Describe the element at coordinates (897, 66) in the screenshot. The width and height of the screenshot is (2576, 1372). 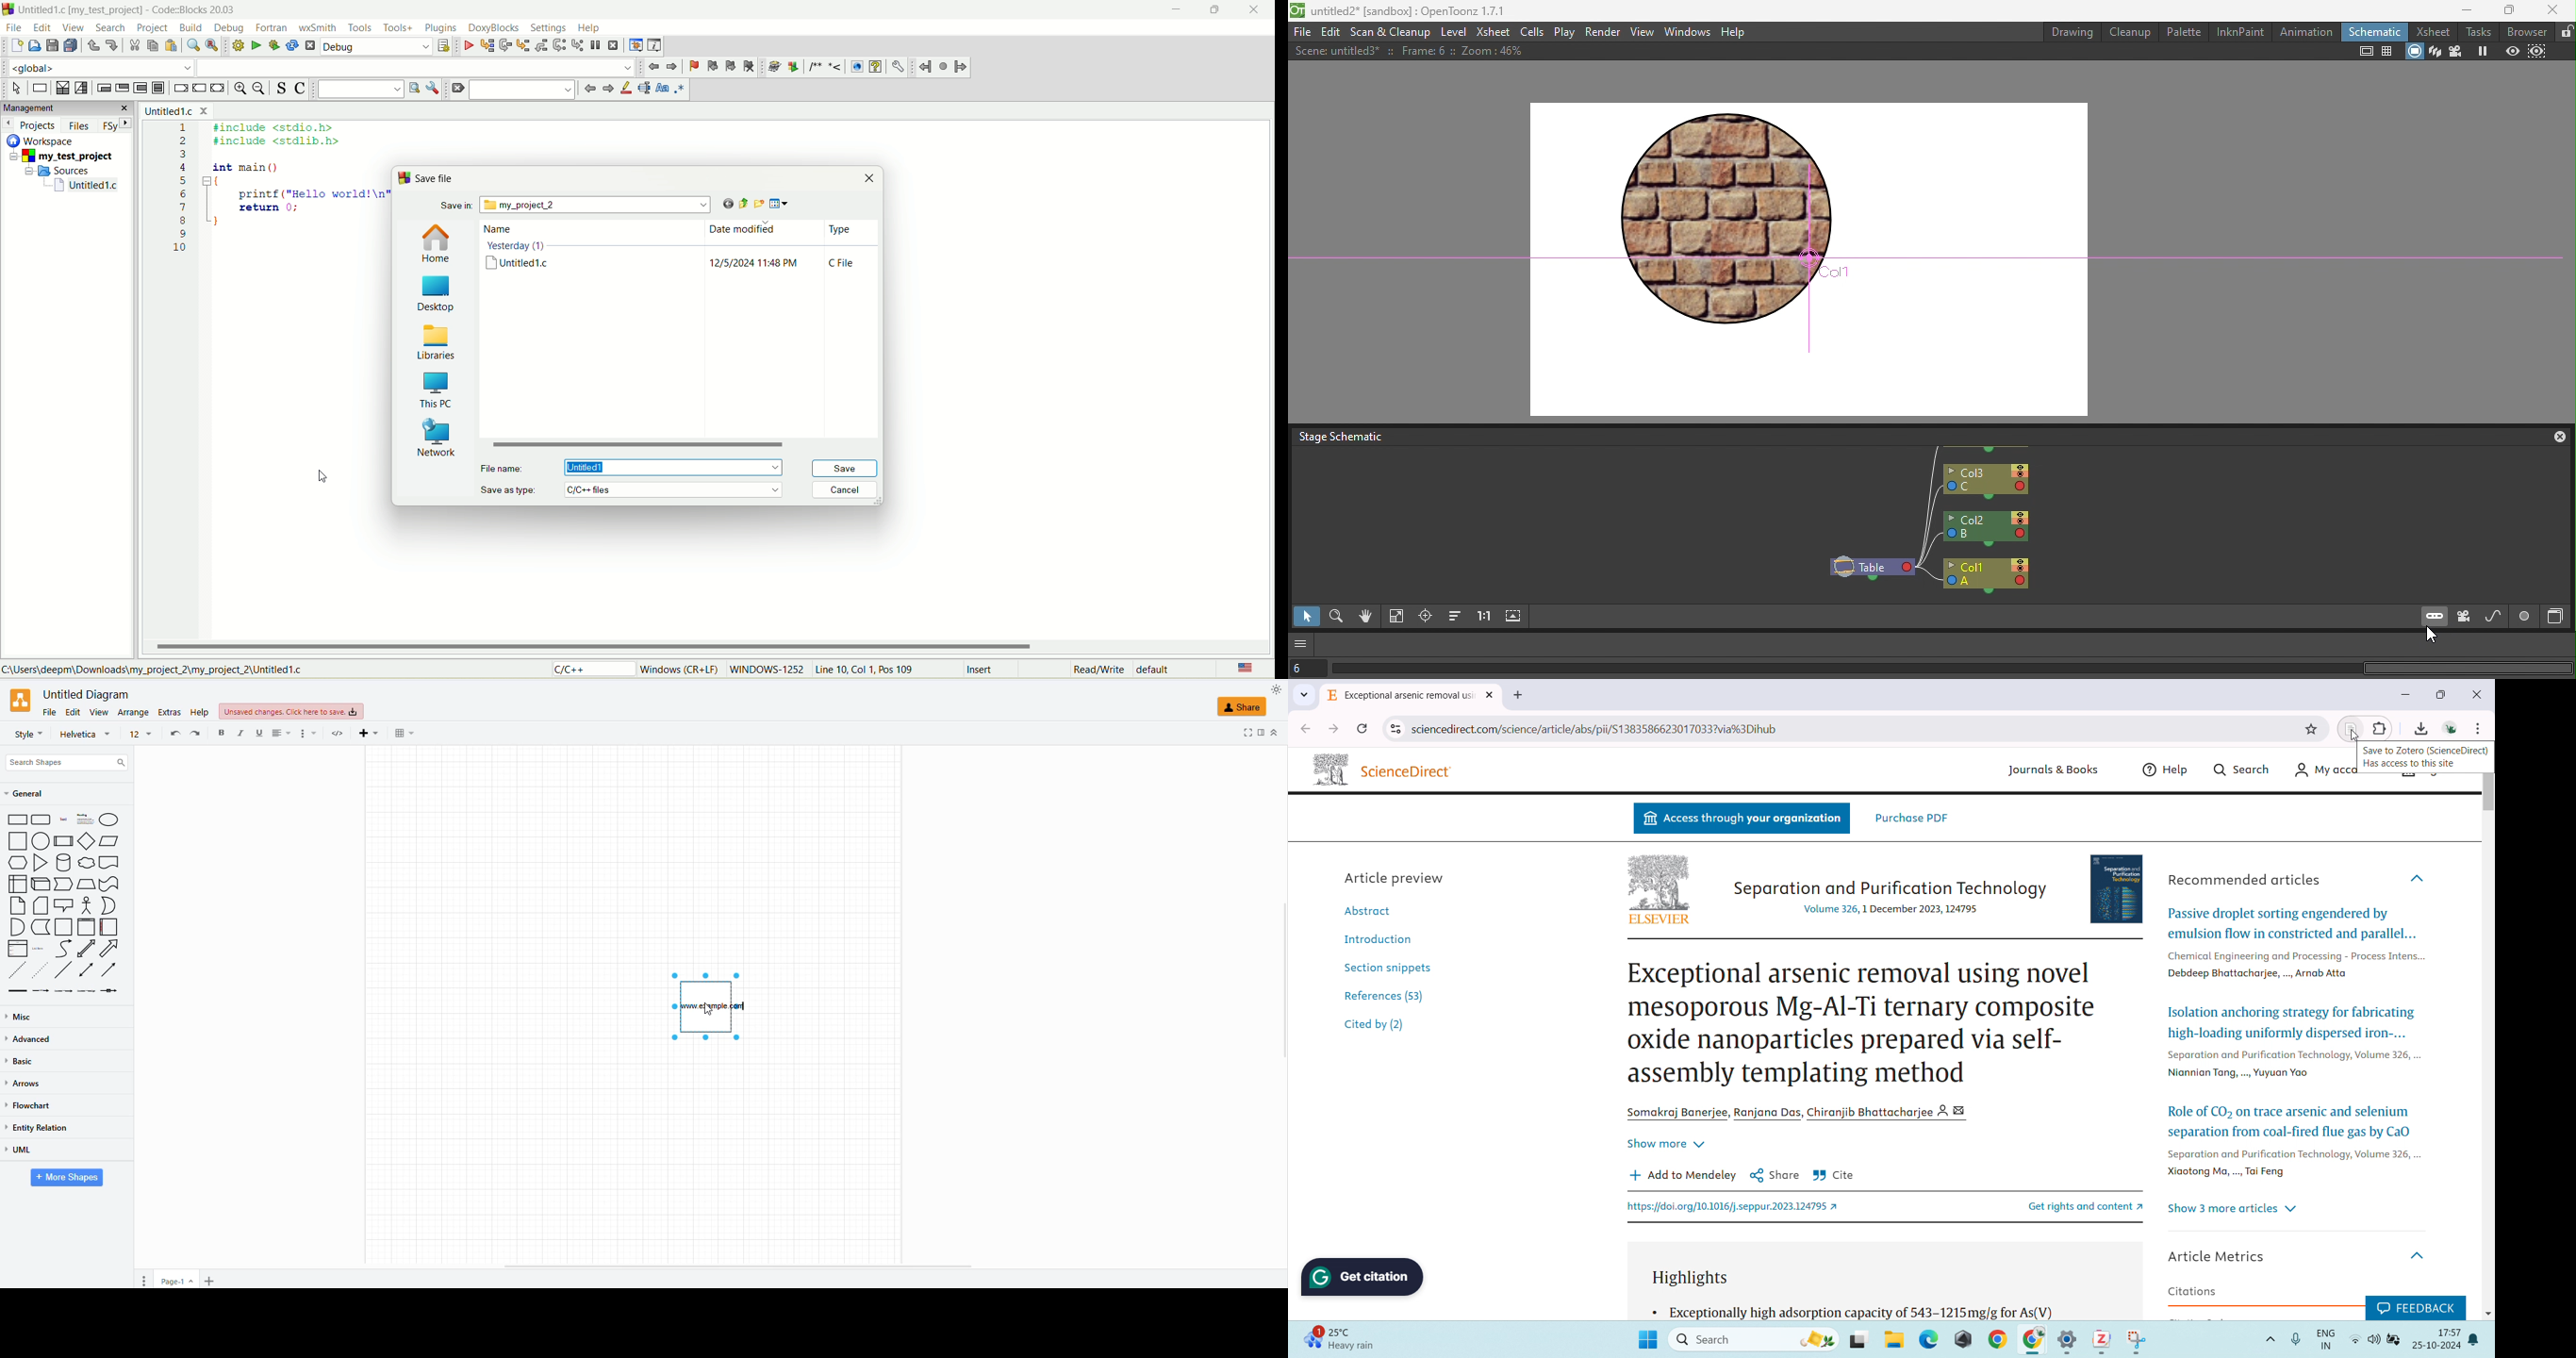
I see `preferences` at that location.